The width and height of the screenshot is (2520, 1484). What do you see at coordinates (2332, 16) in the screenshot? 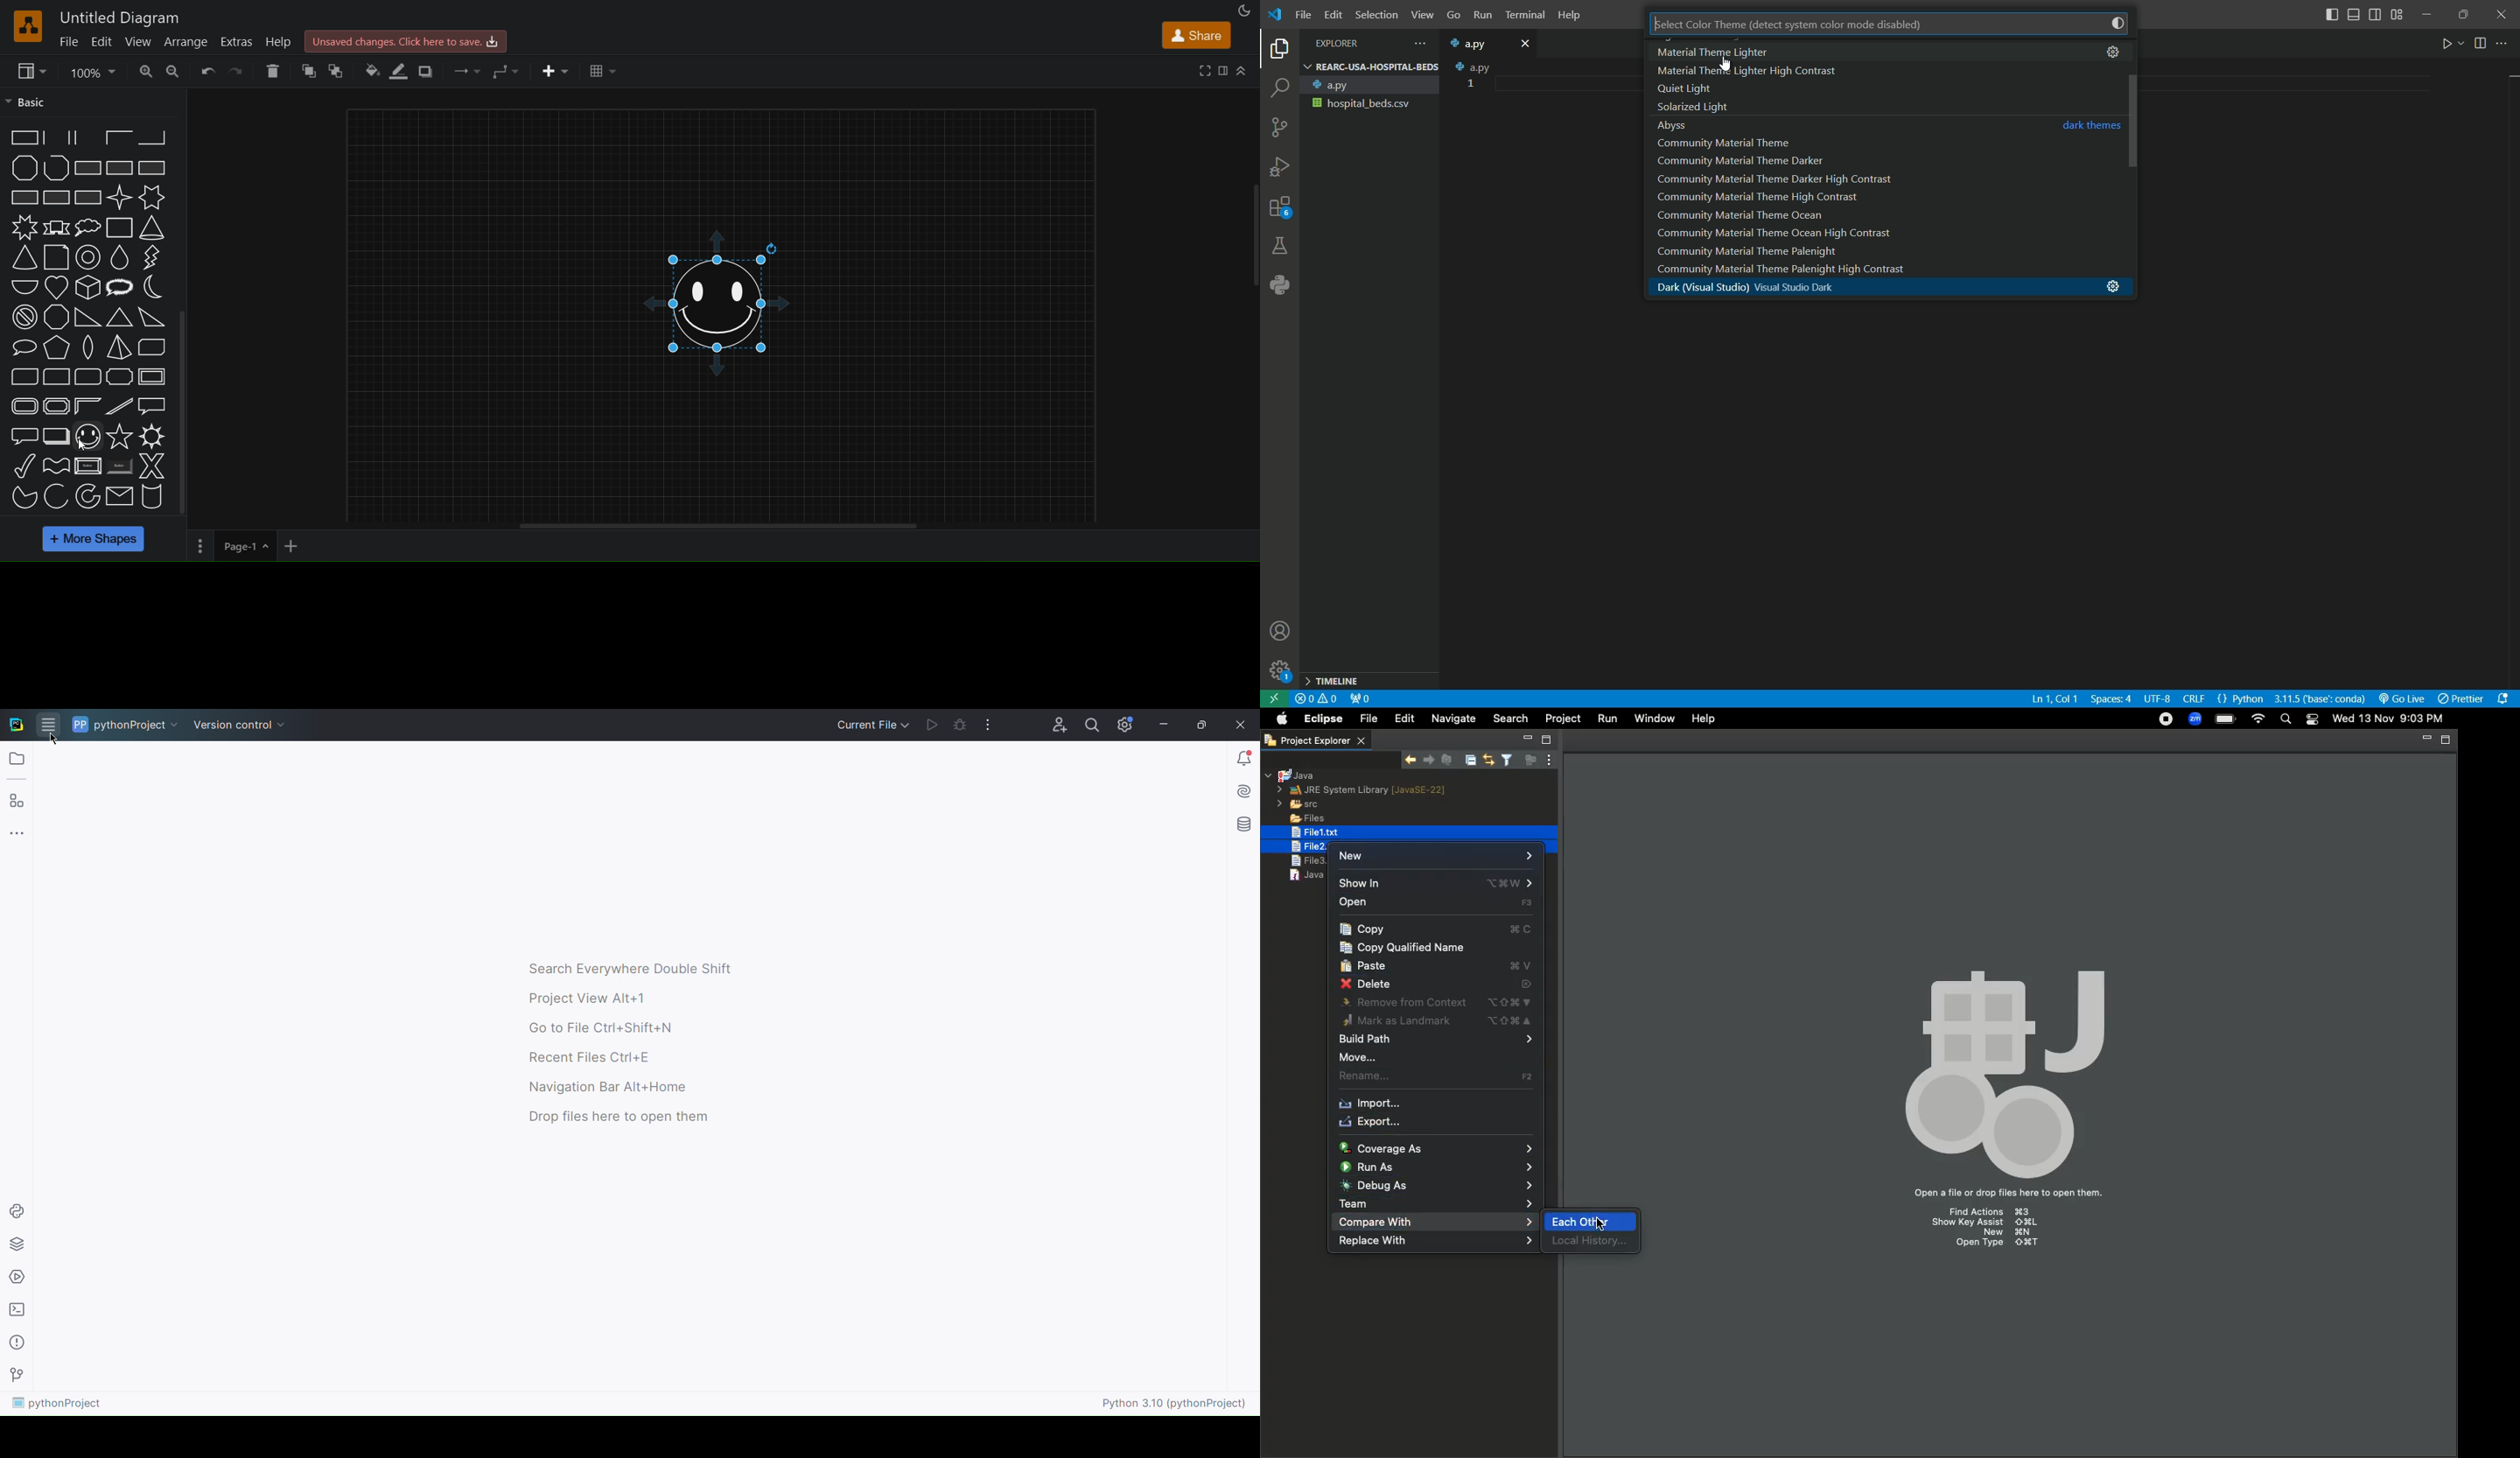
I see `toggle primary sidebar` at bounding box center [2332, 16].